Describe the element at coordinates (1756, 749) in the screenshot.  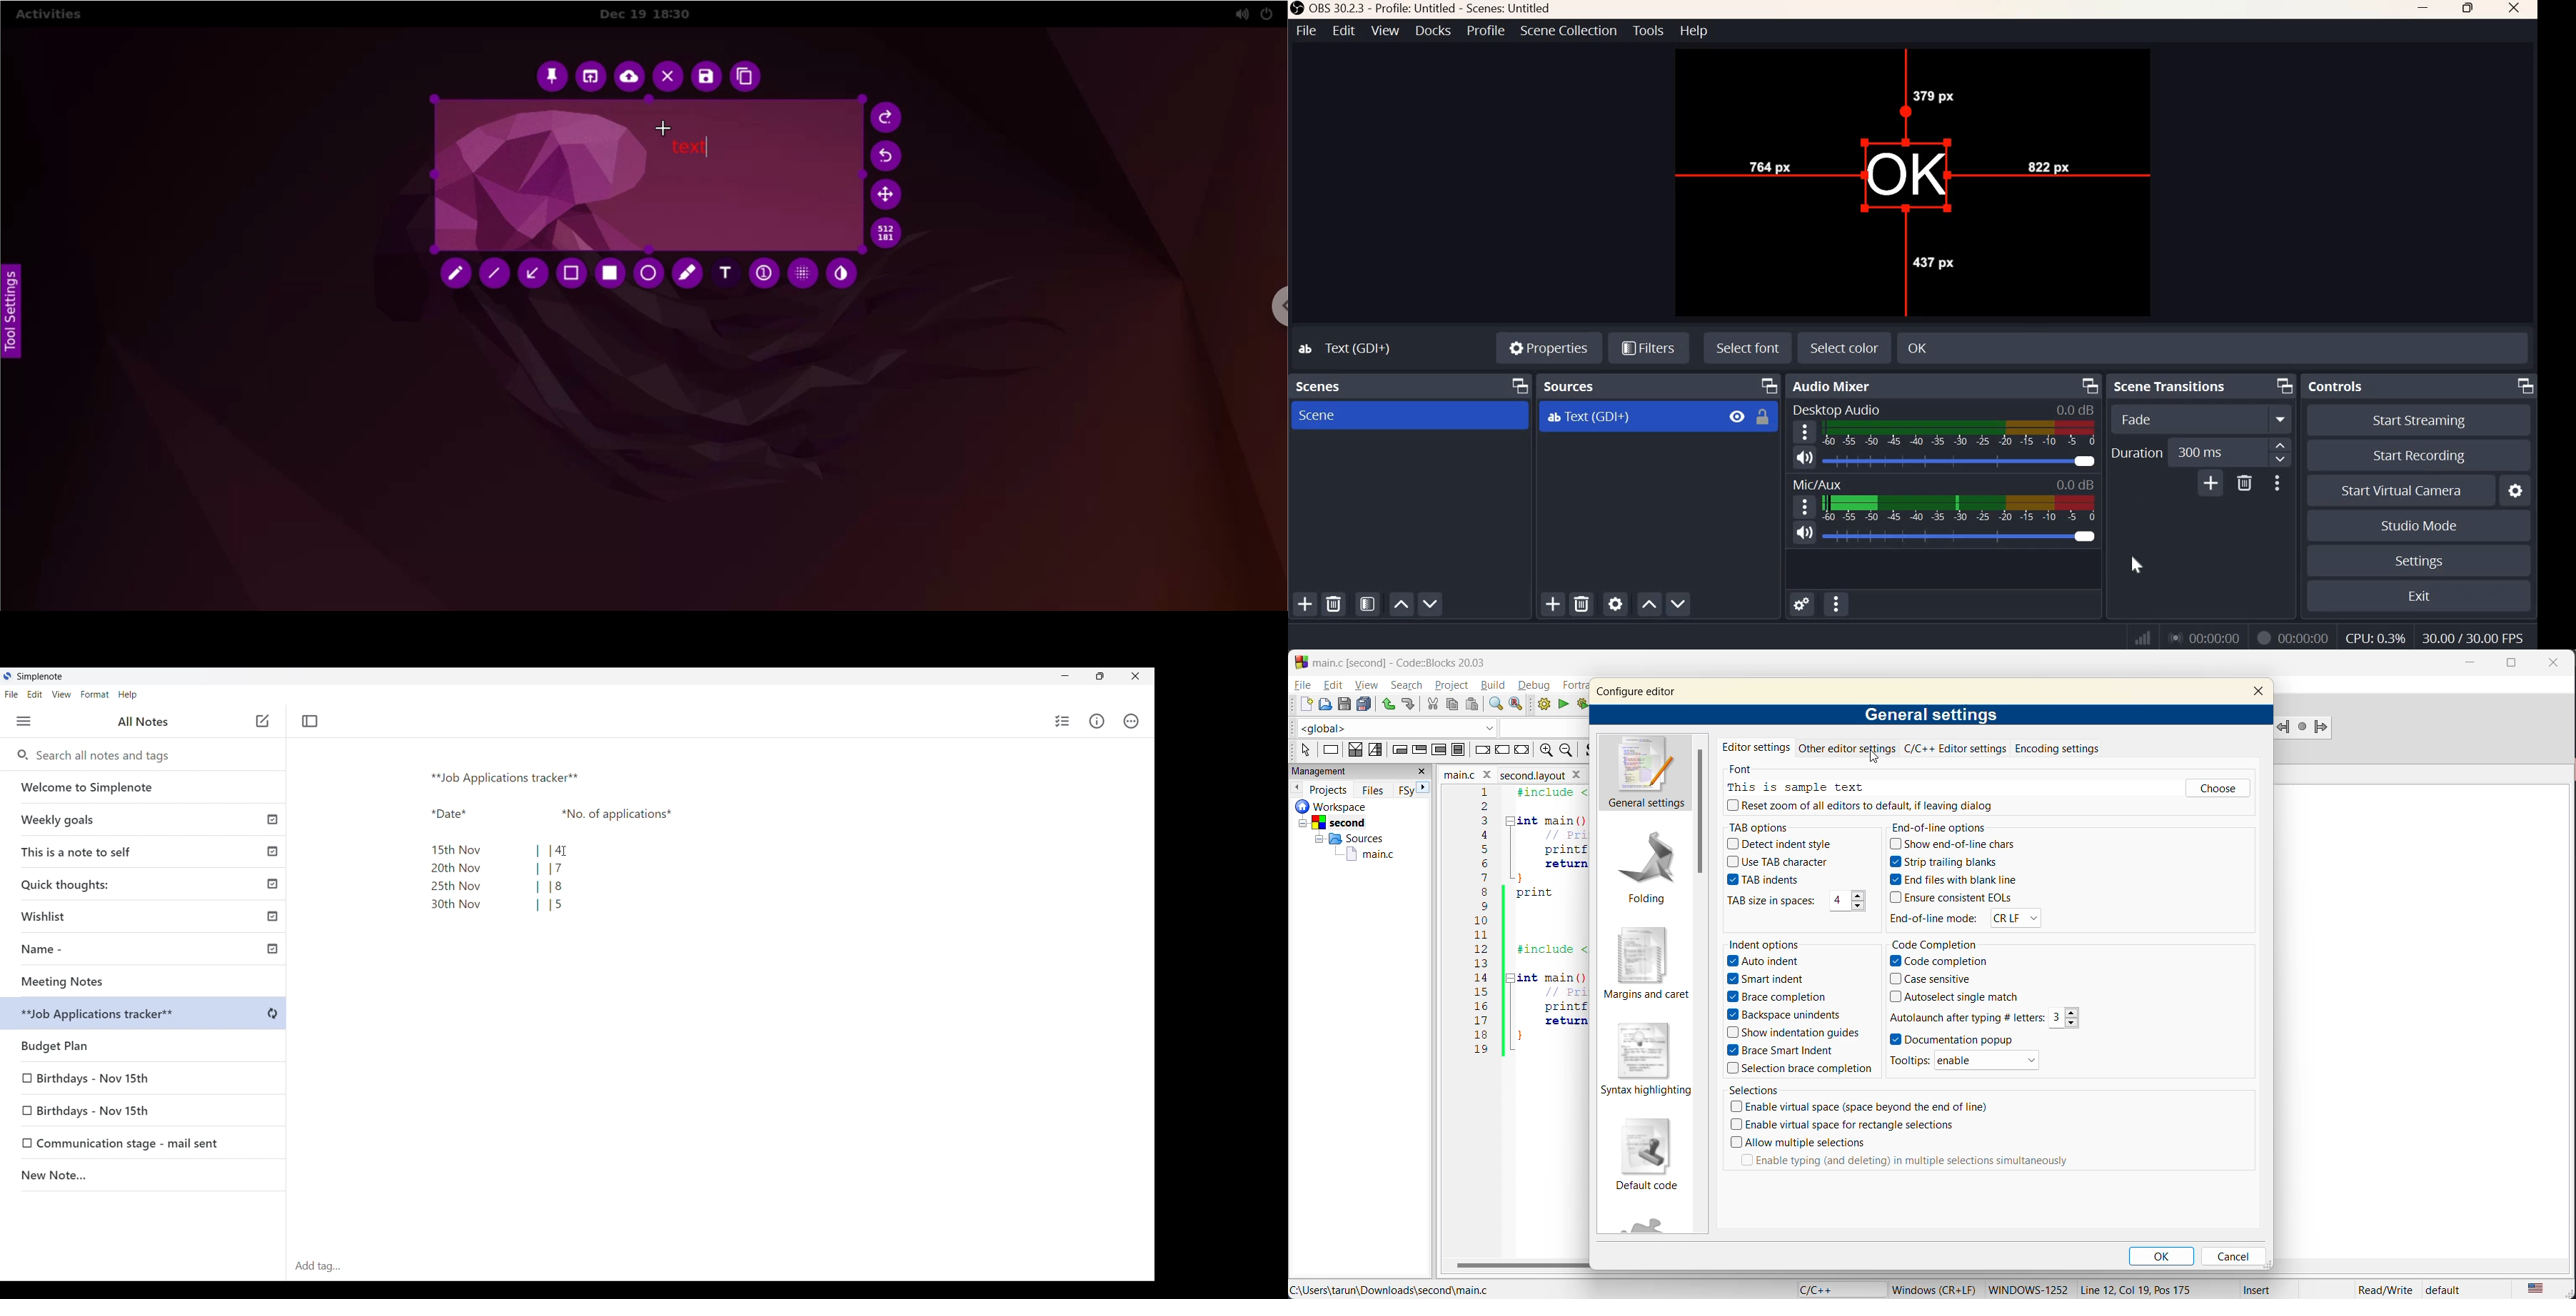
I see `editor settings` at that location.